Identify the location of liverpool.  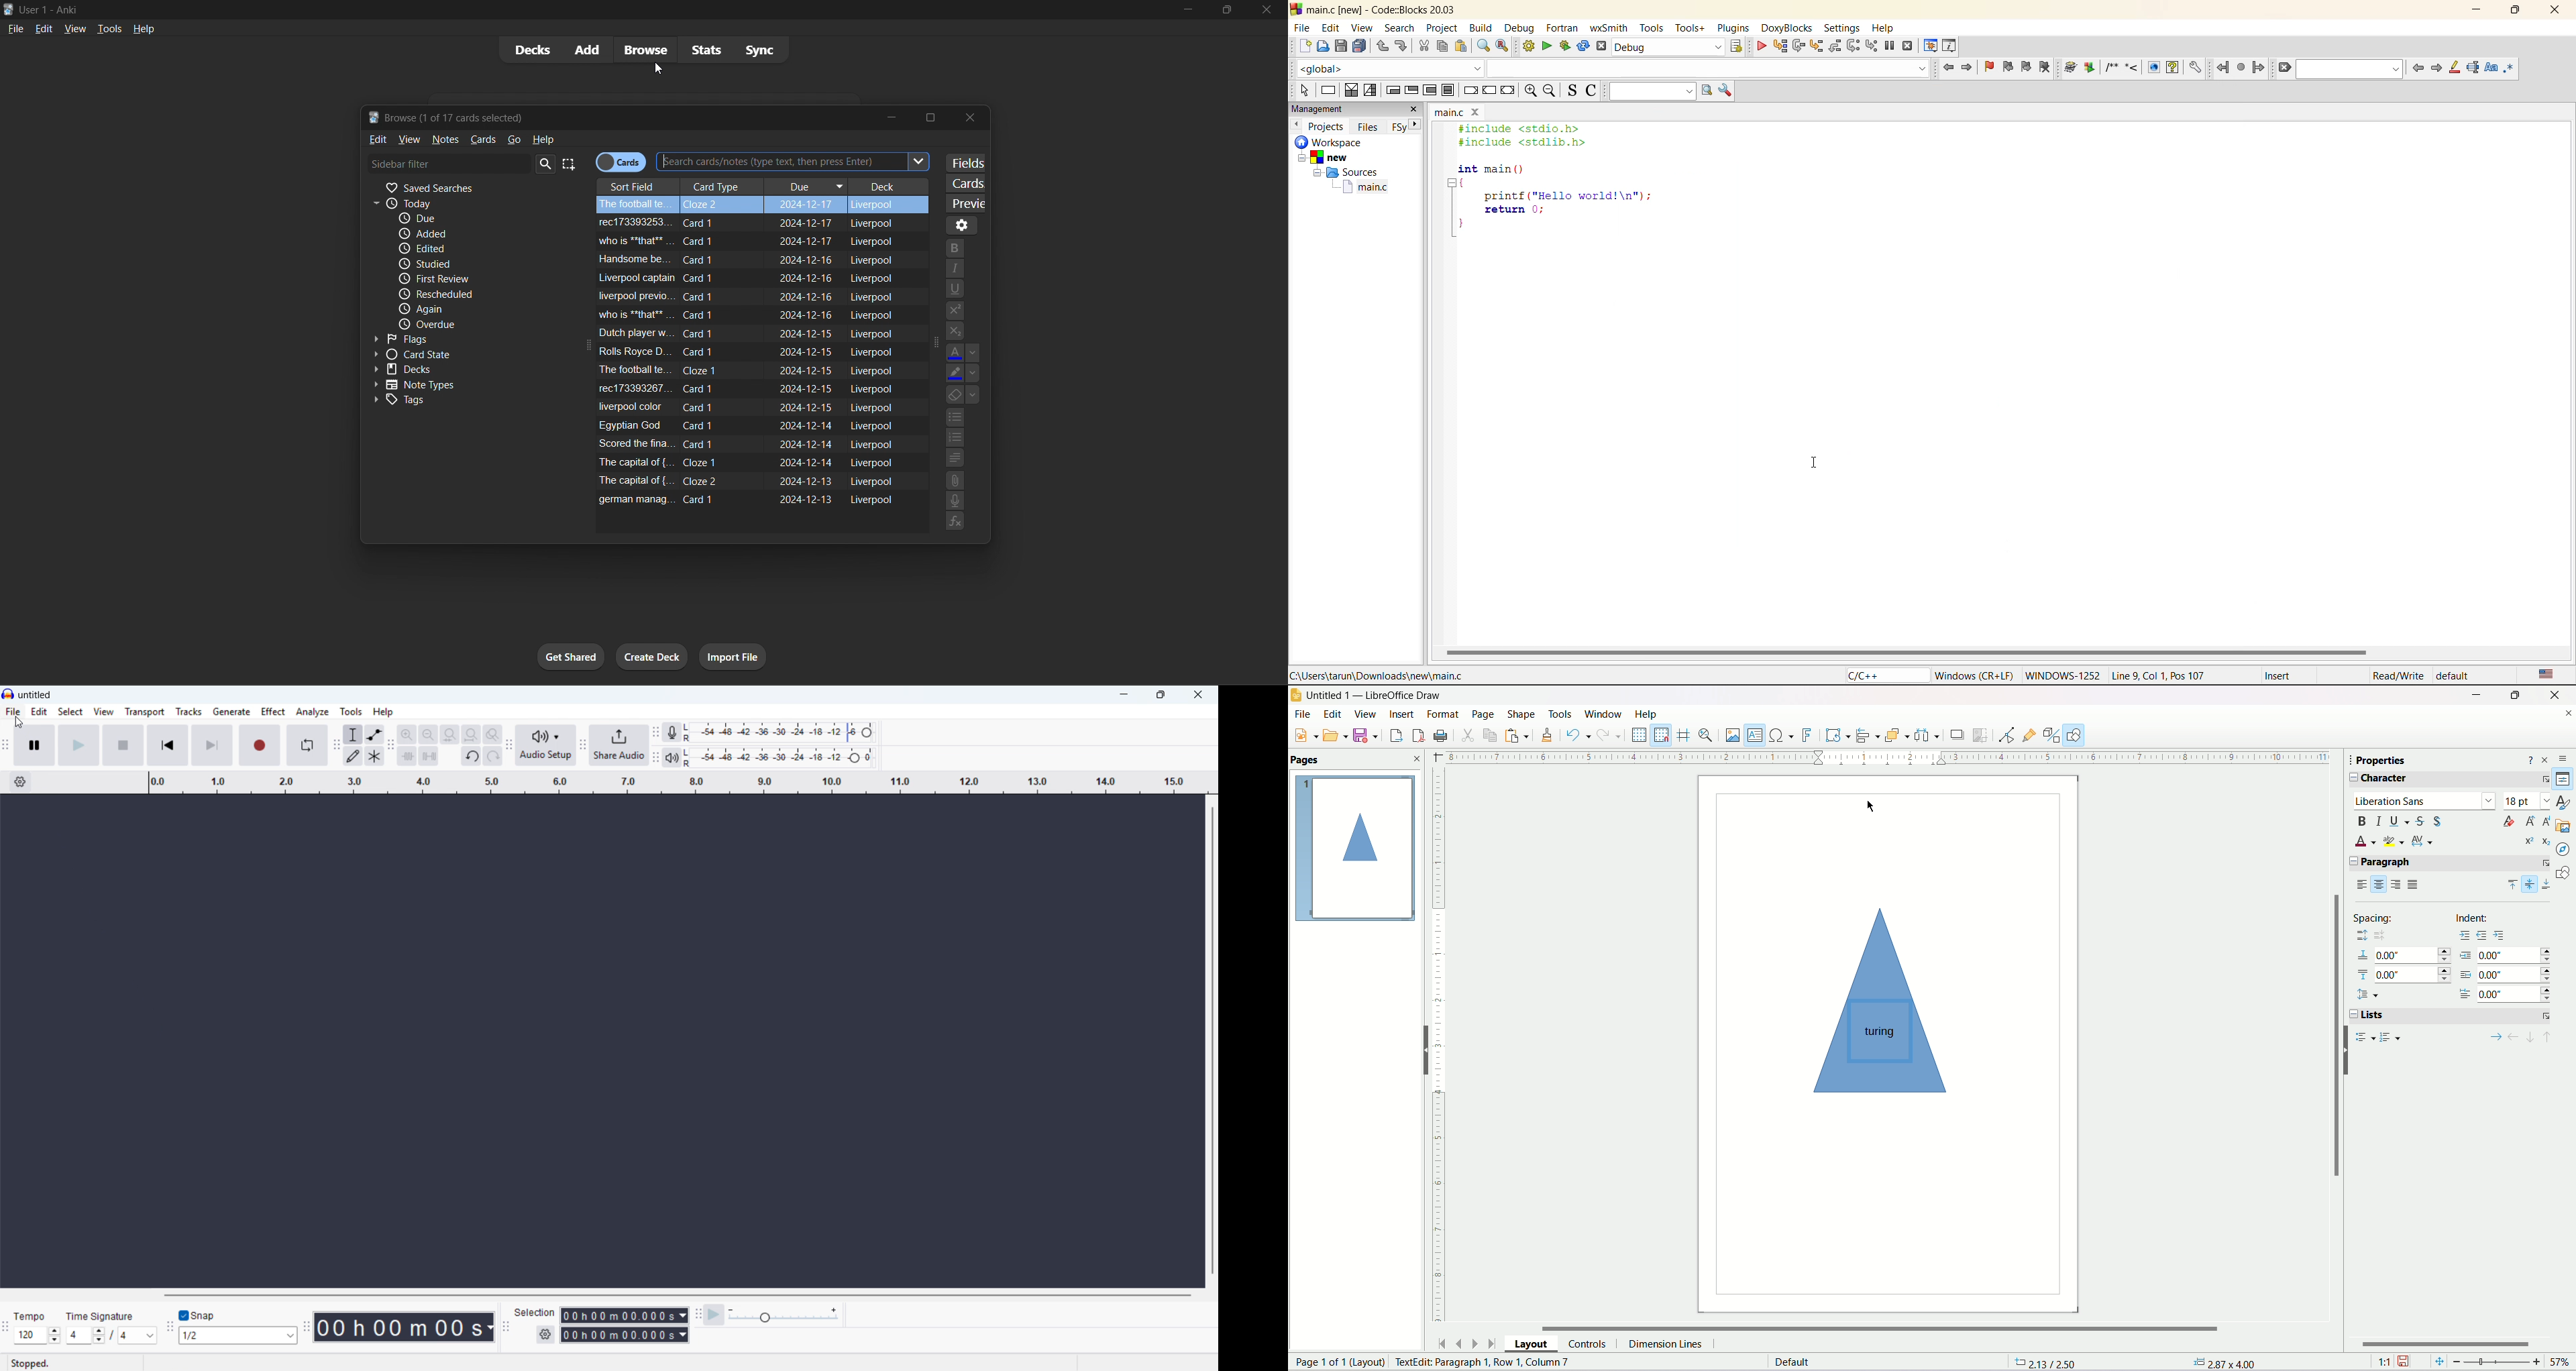
(875, 315).